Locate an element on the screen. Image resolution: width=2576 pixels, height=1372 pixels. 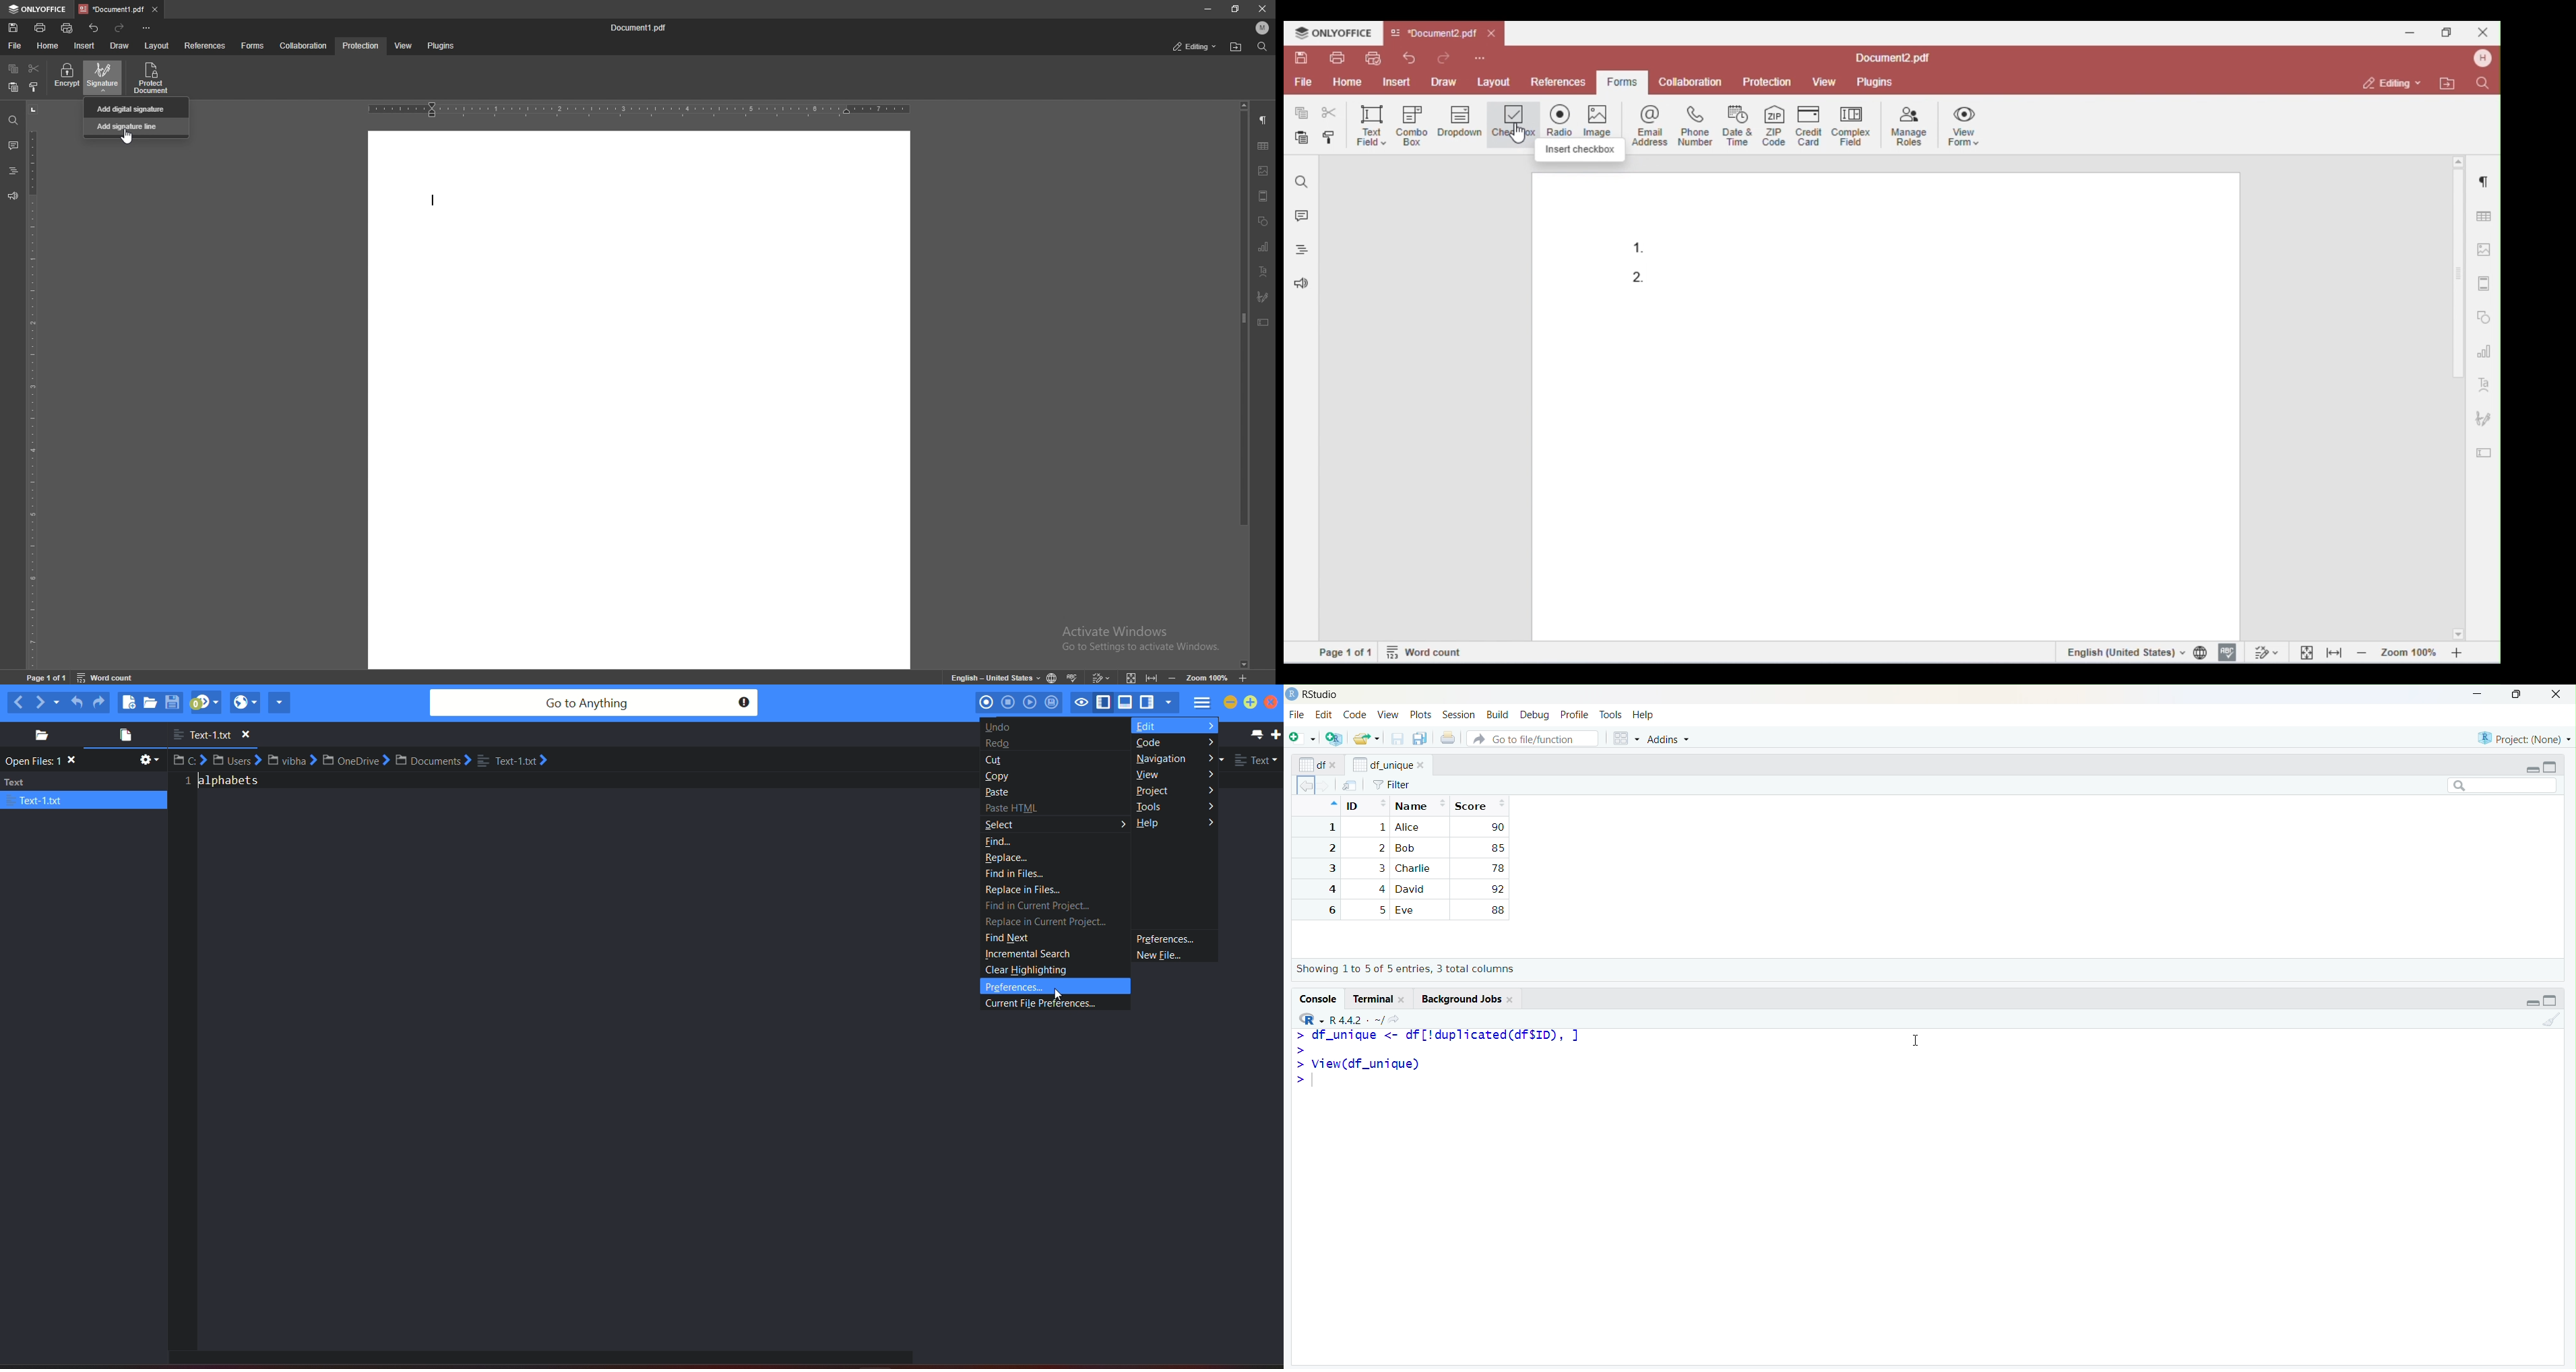
find is located at coordinates (13, 121).